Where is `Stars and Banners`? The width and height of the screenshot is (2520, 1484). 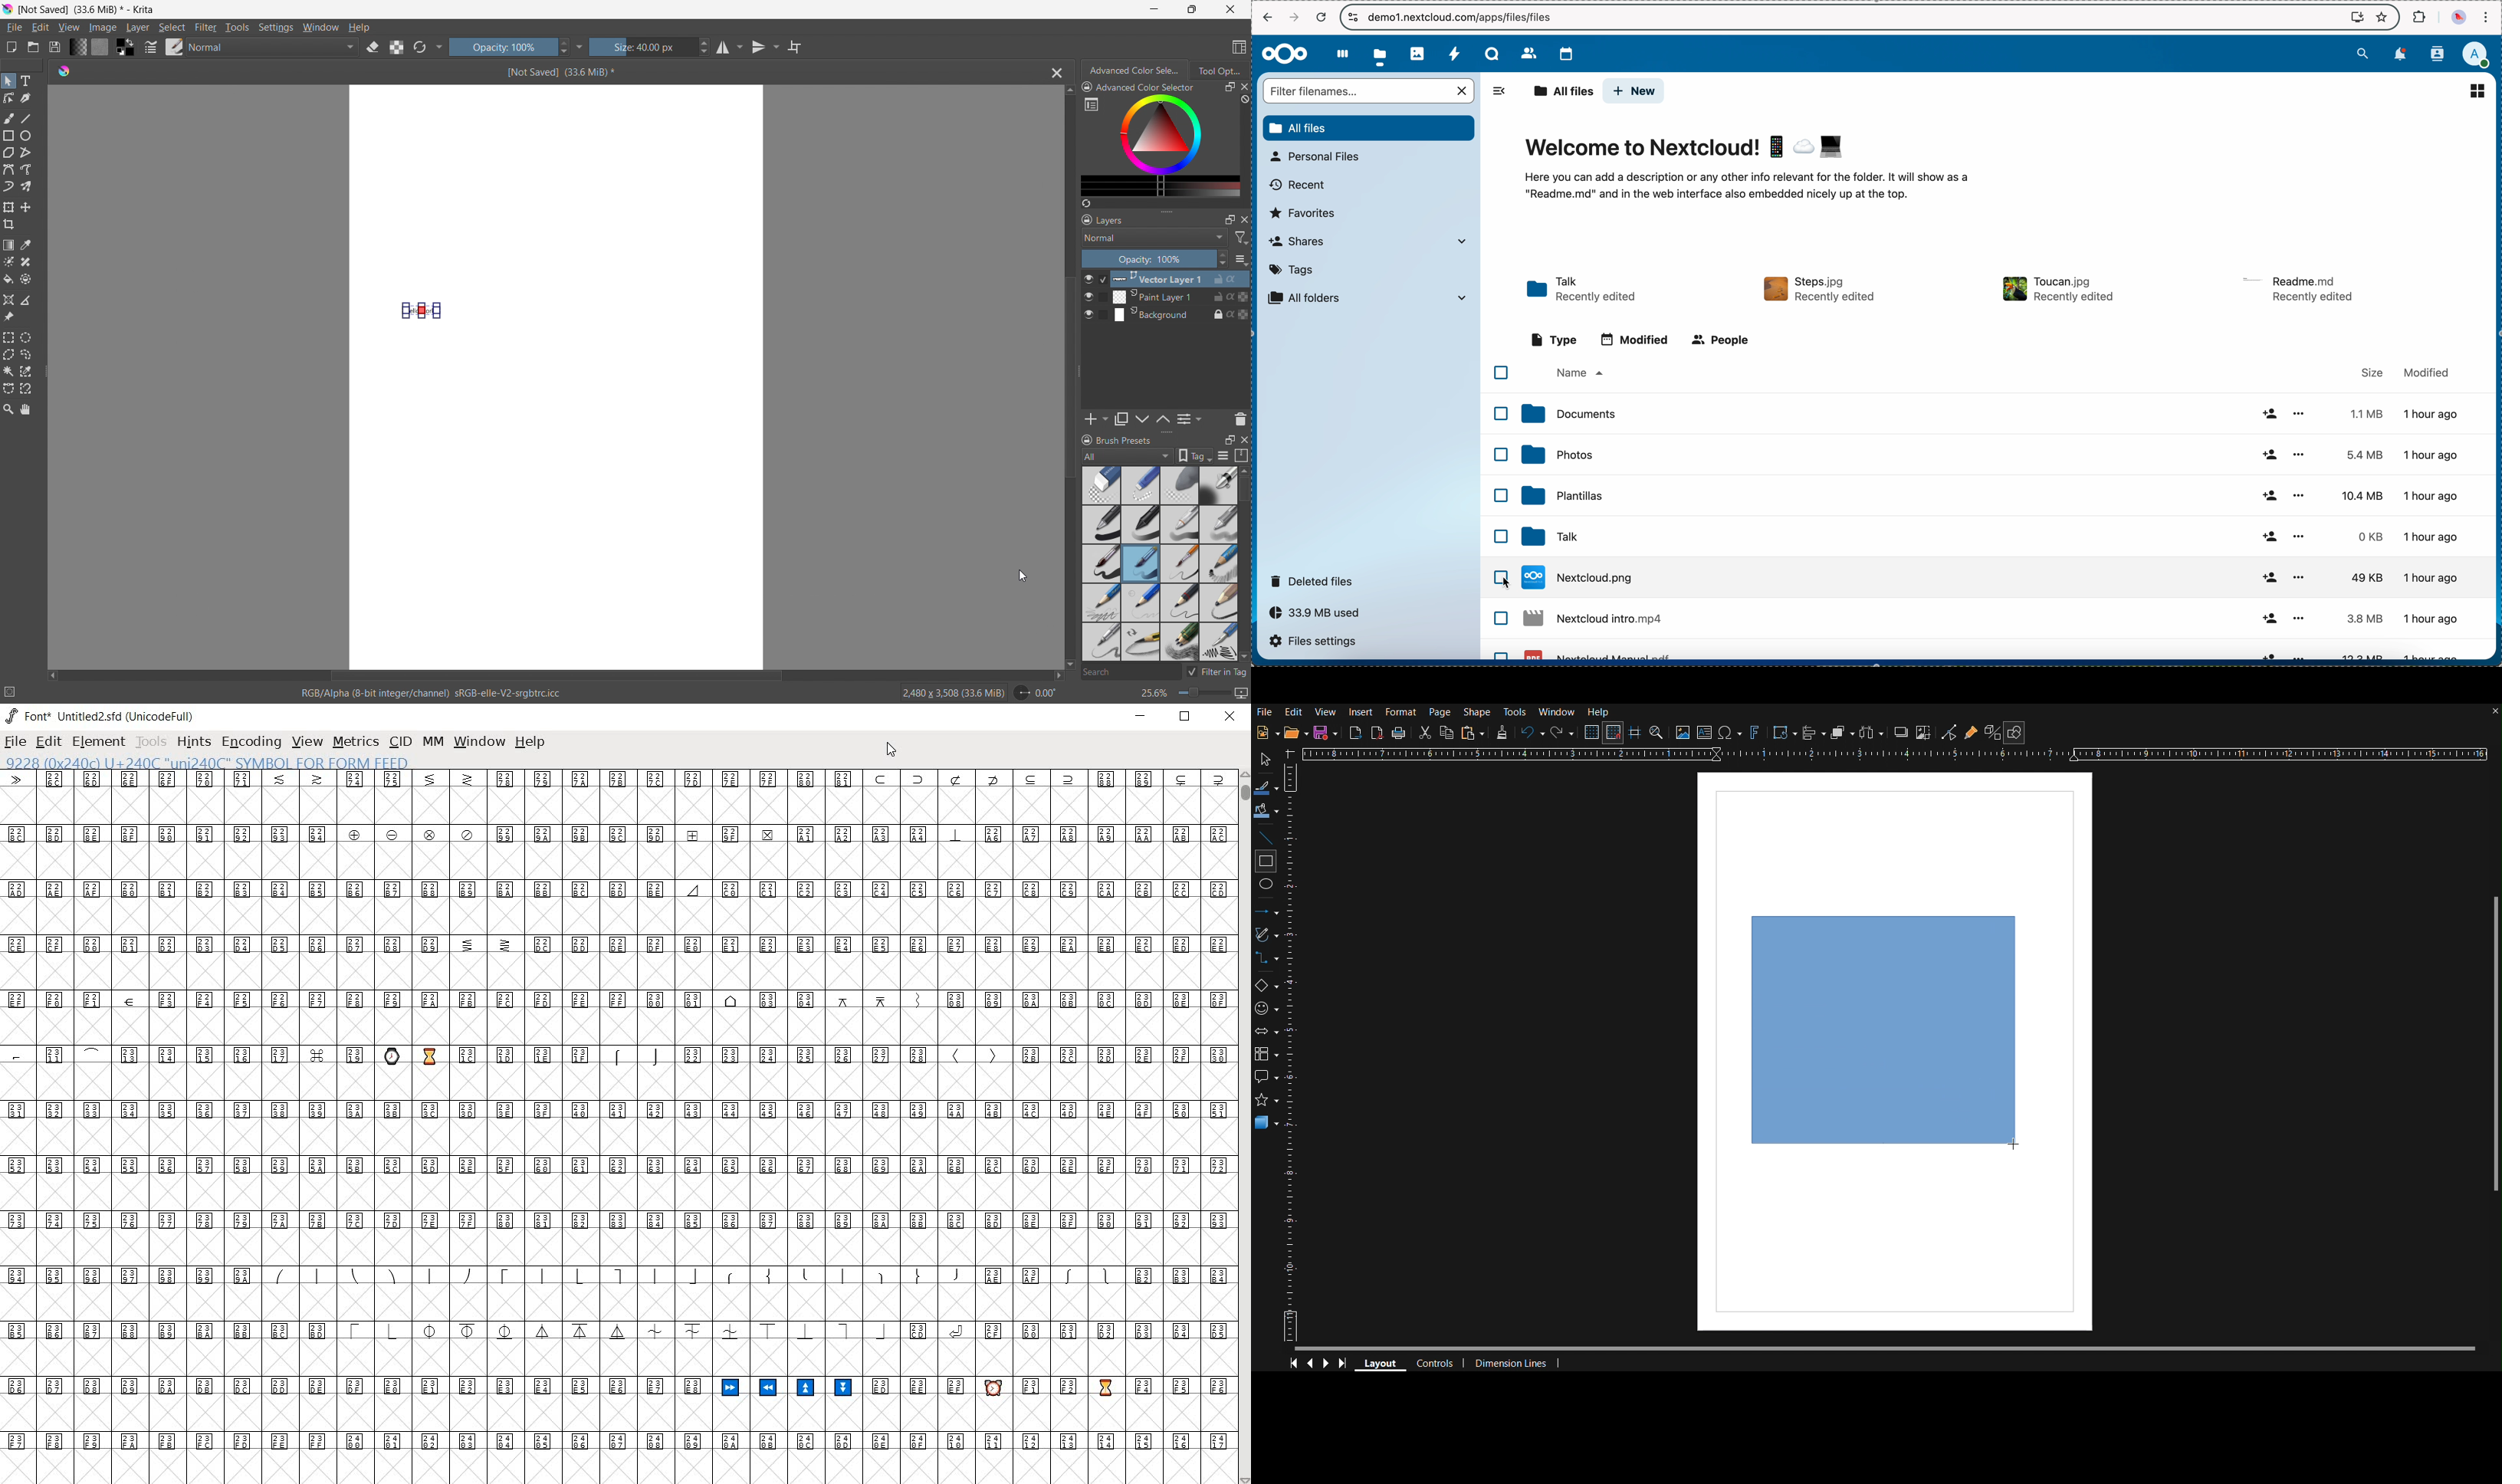
Stars and Banners is located at coordinates (1267, 1100).